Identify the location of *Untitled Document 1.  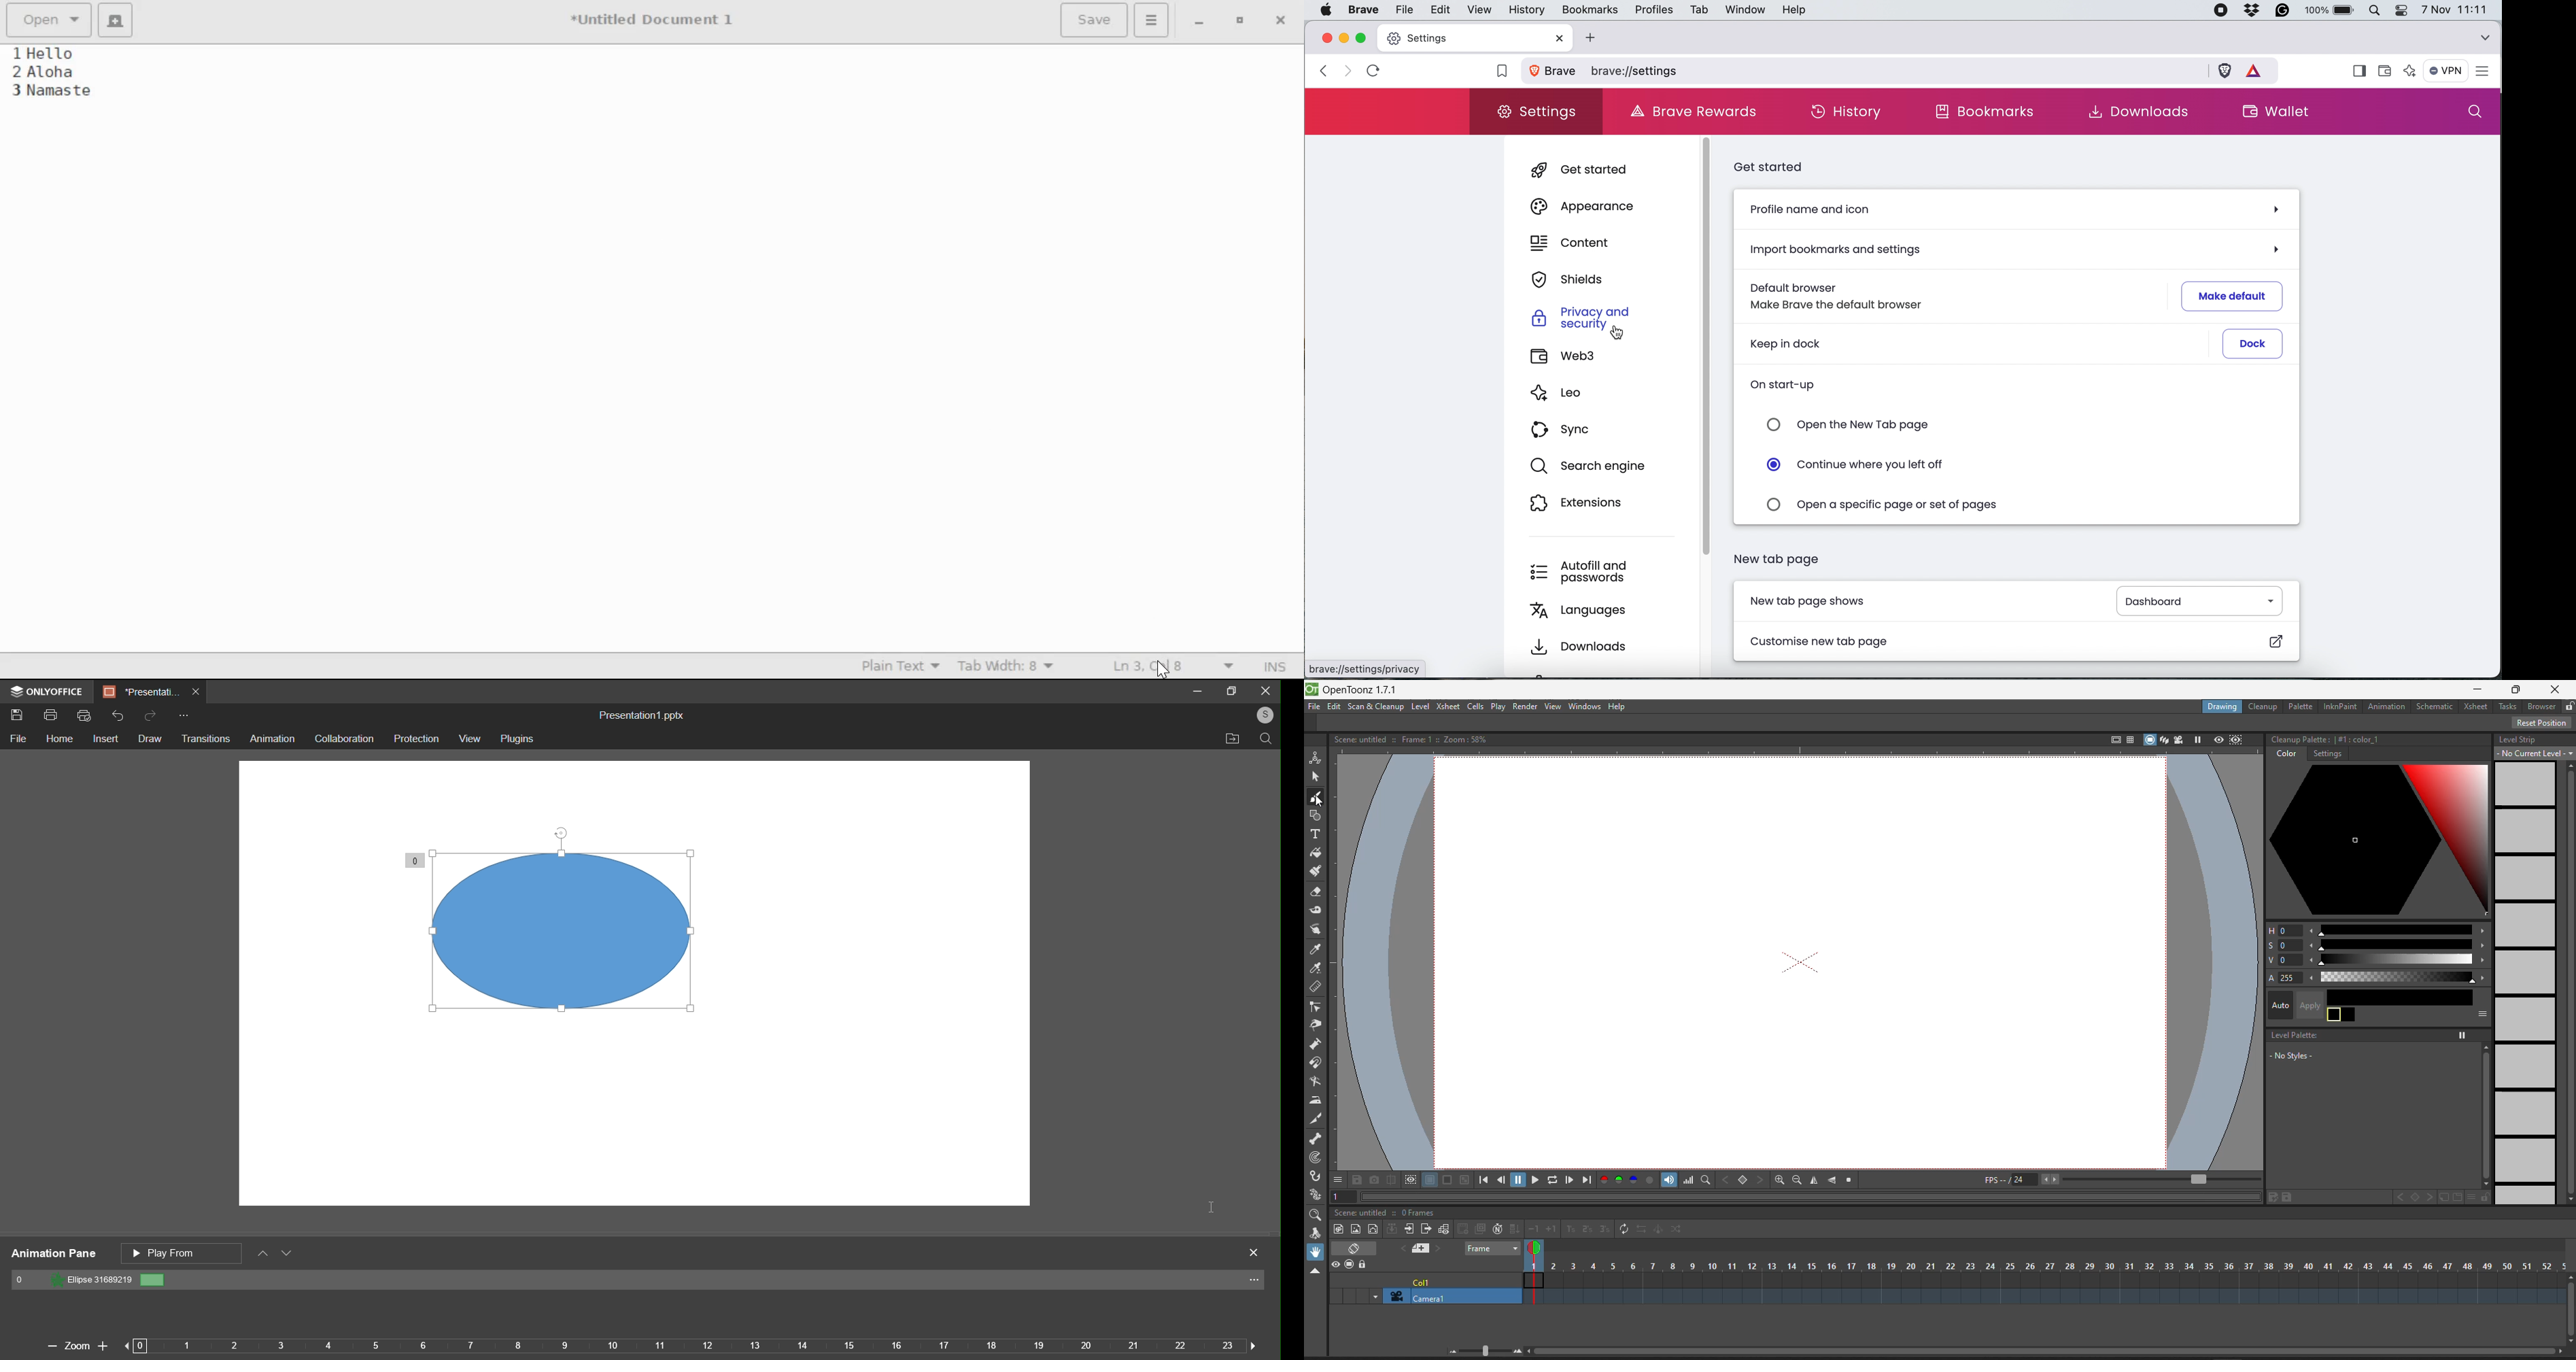
(658, 18).